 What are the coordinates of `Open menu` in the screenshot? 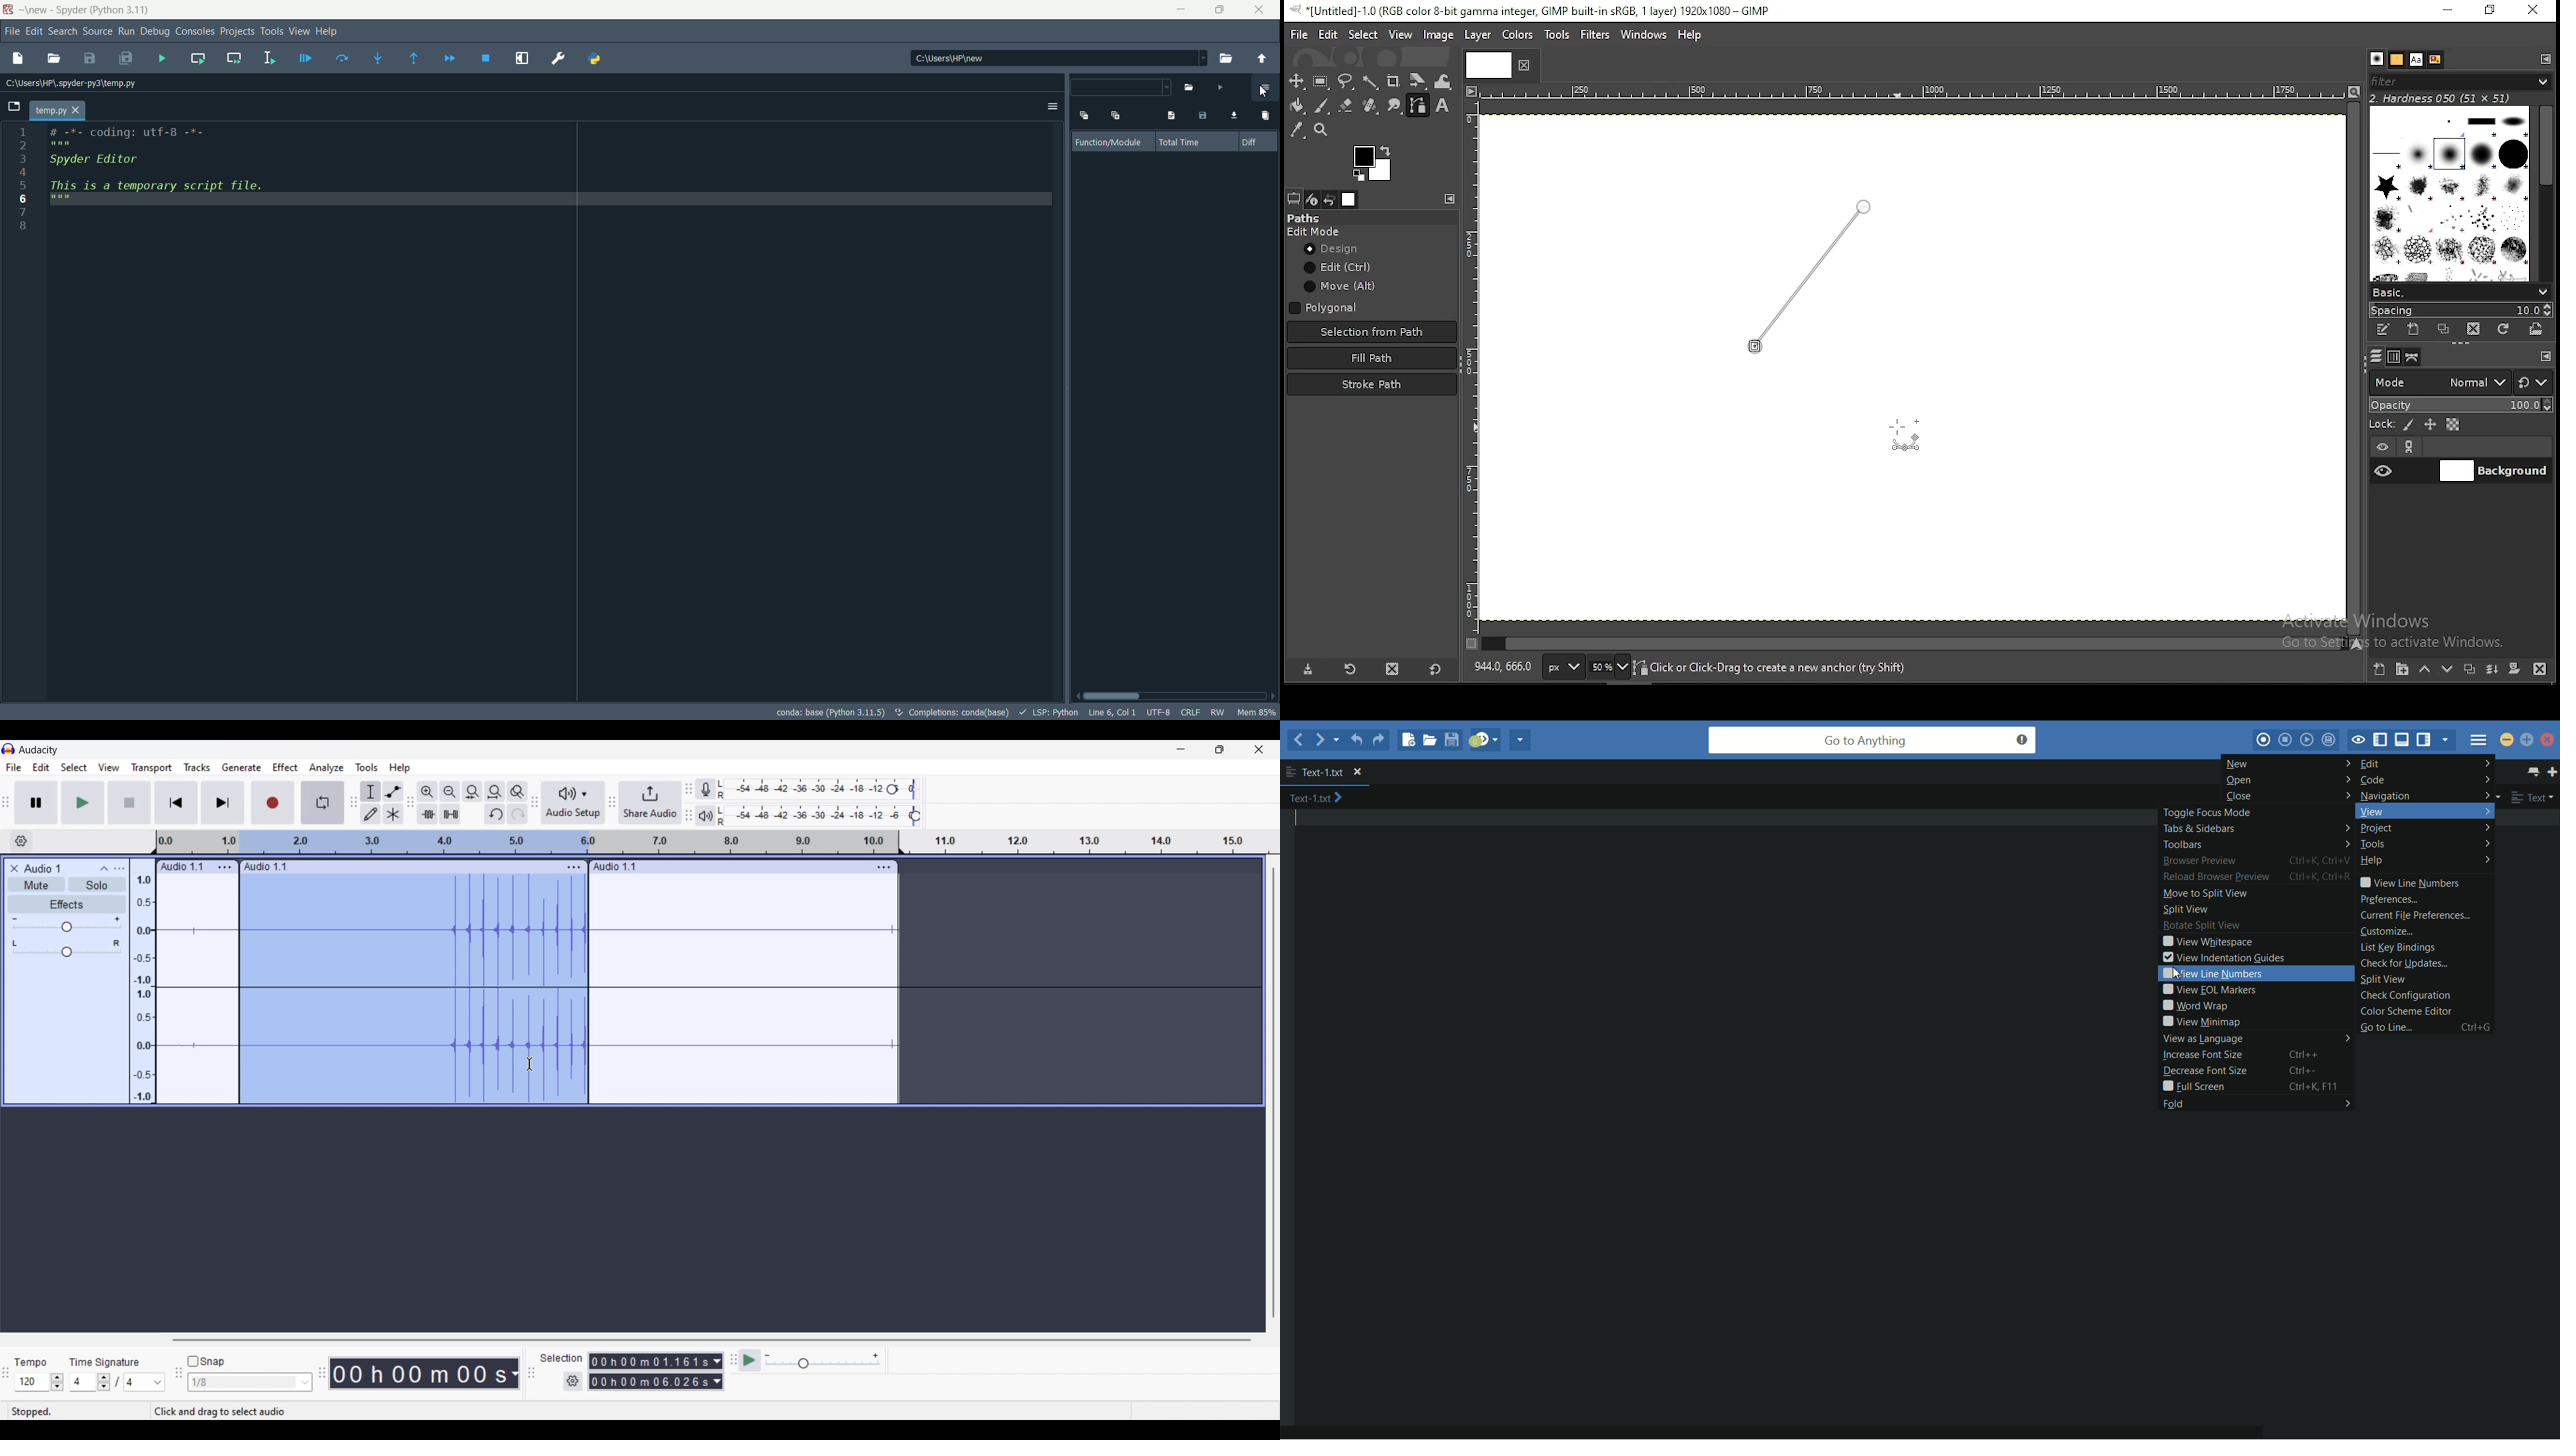 It's located at (119, 869).